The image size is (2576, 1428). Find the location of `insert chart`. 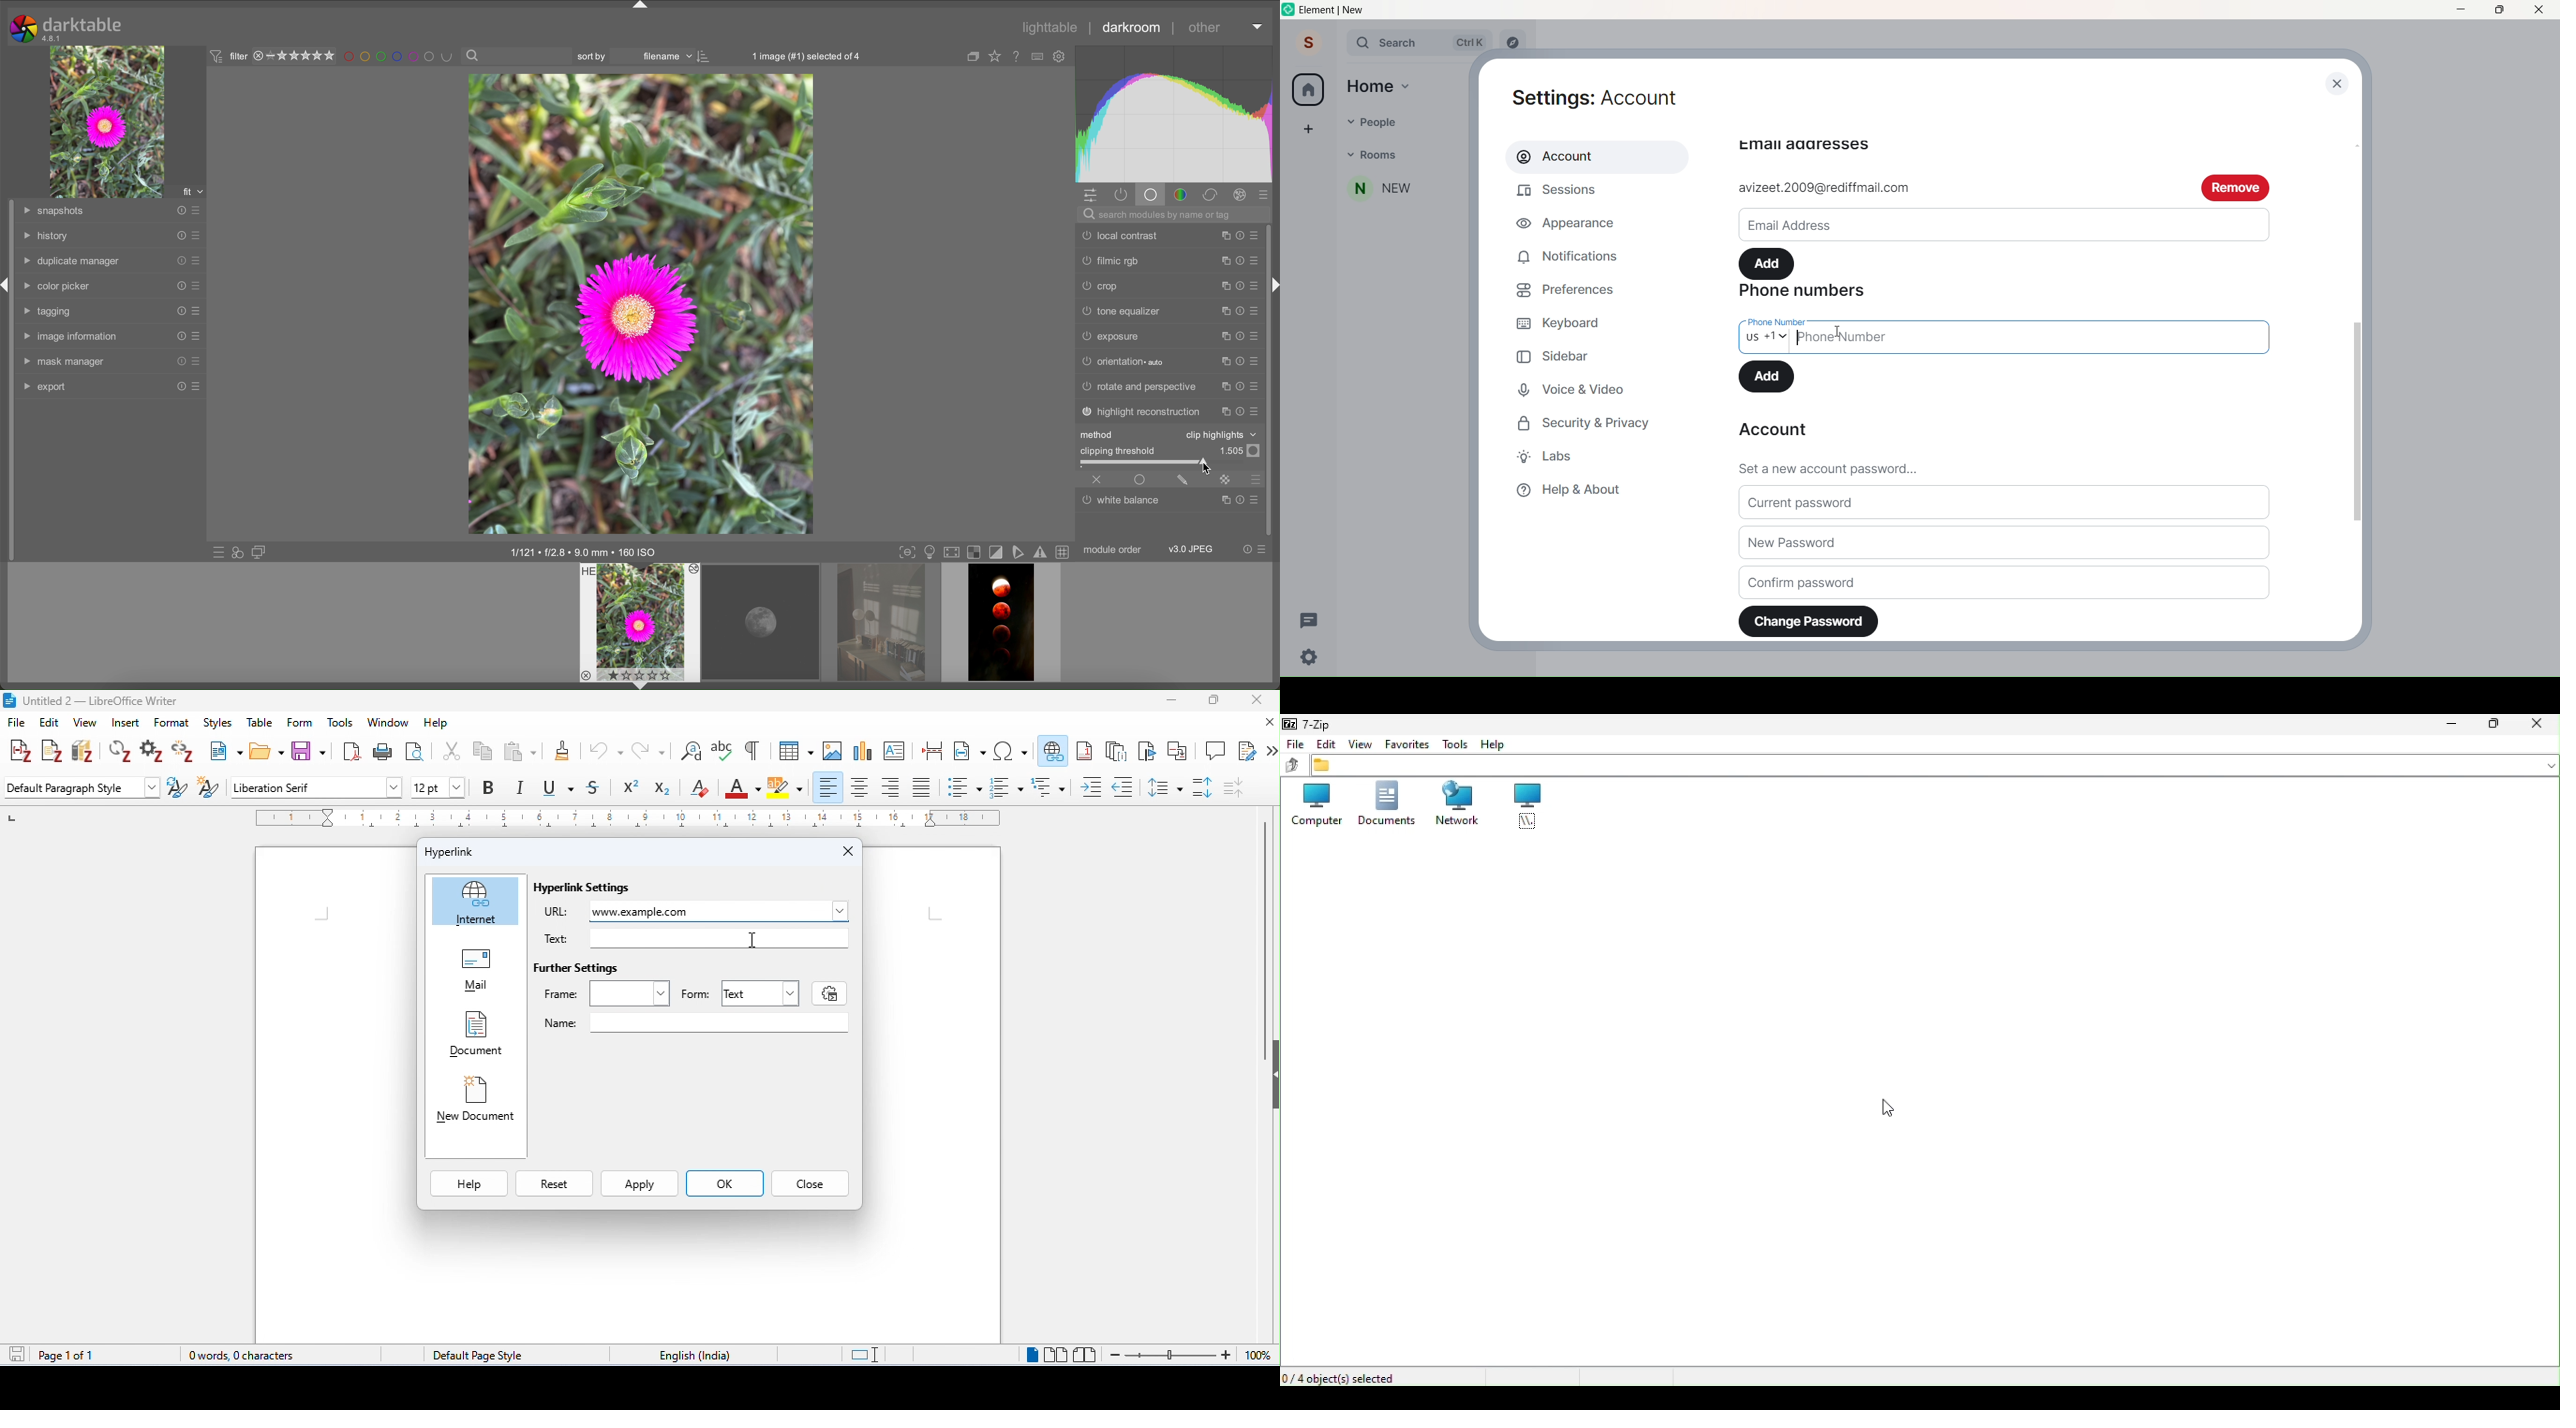

insert chart is located at coordinates (863, 750).